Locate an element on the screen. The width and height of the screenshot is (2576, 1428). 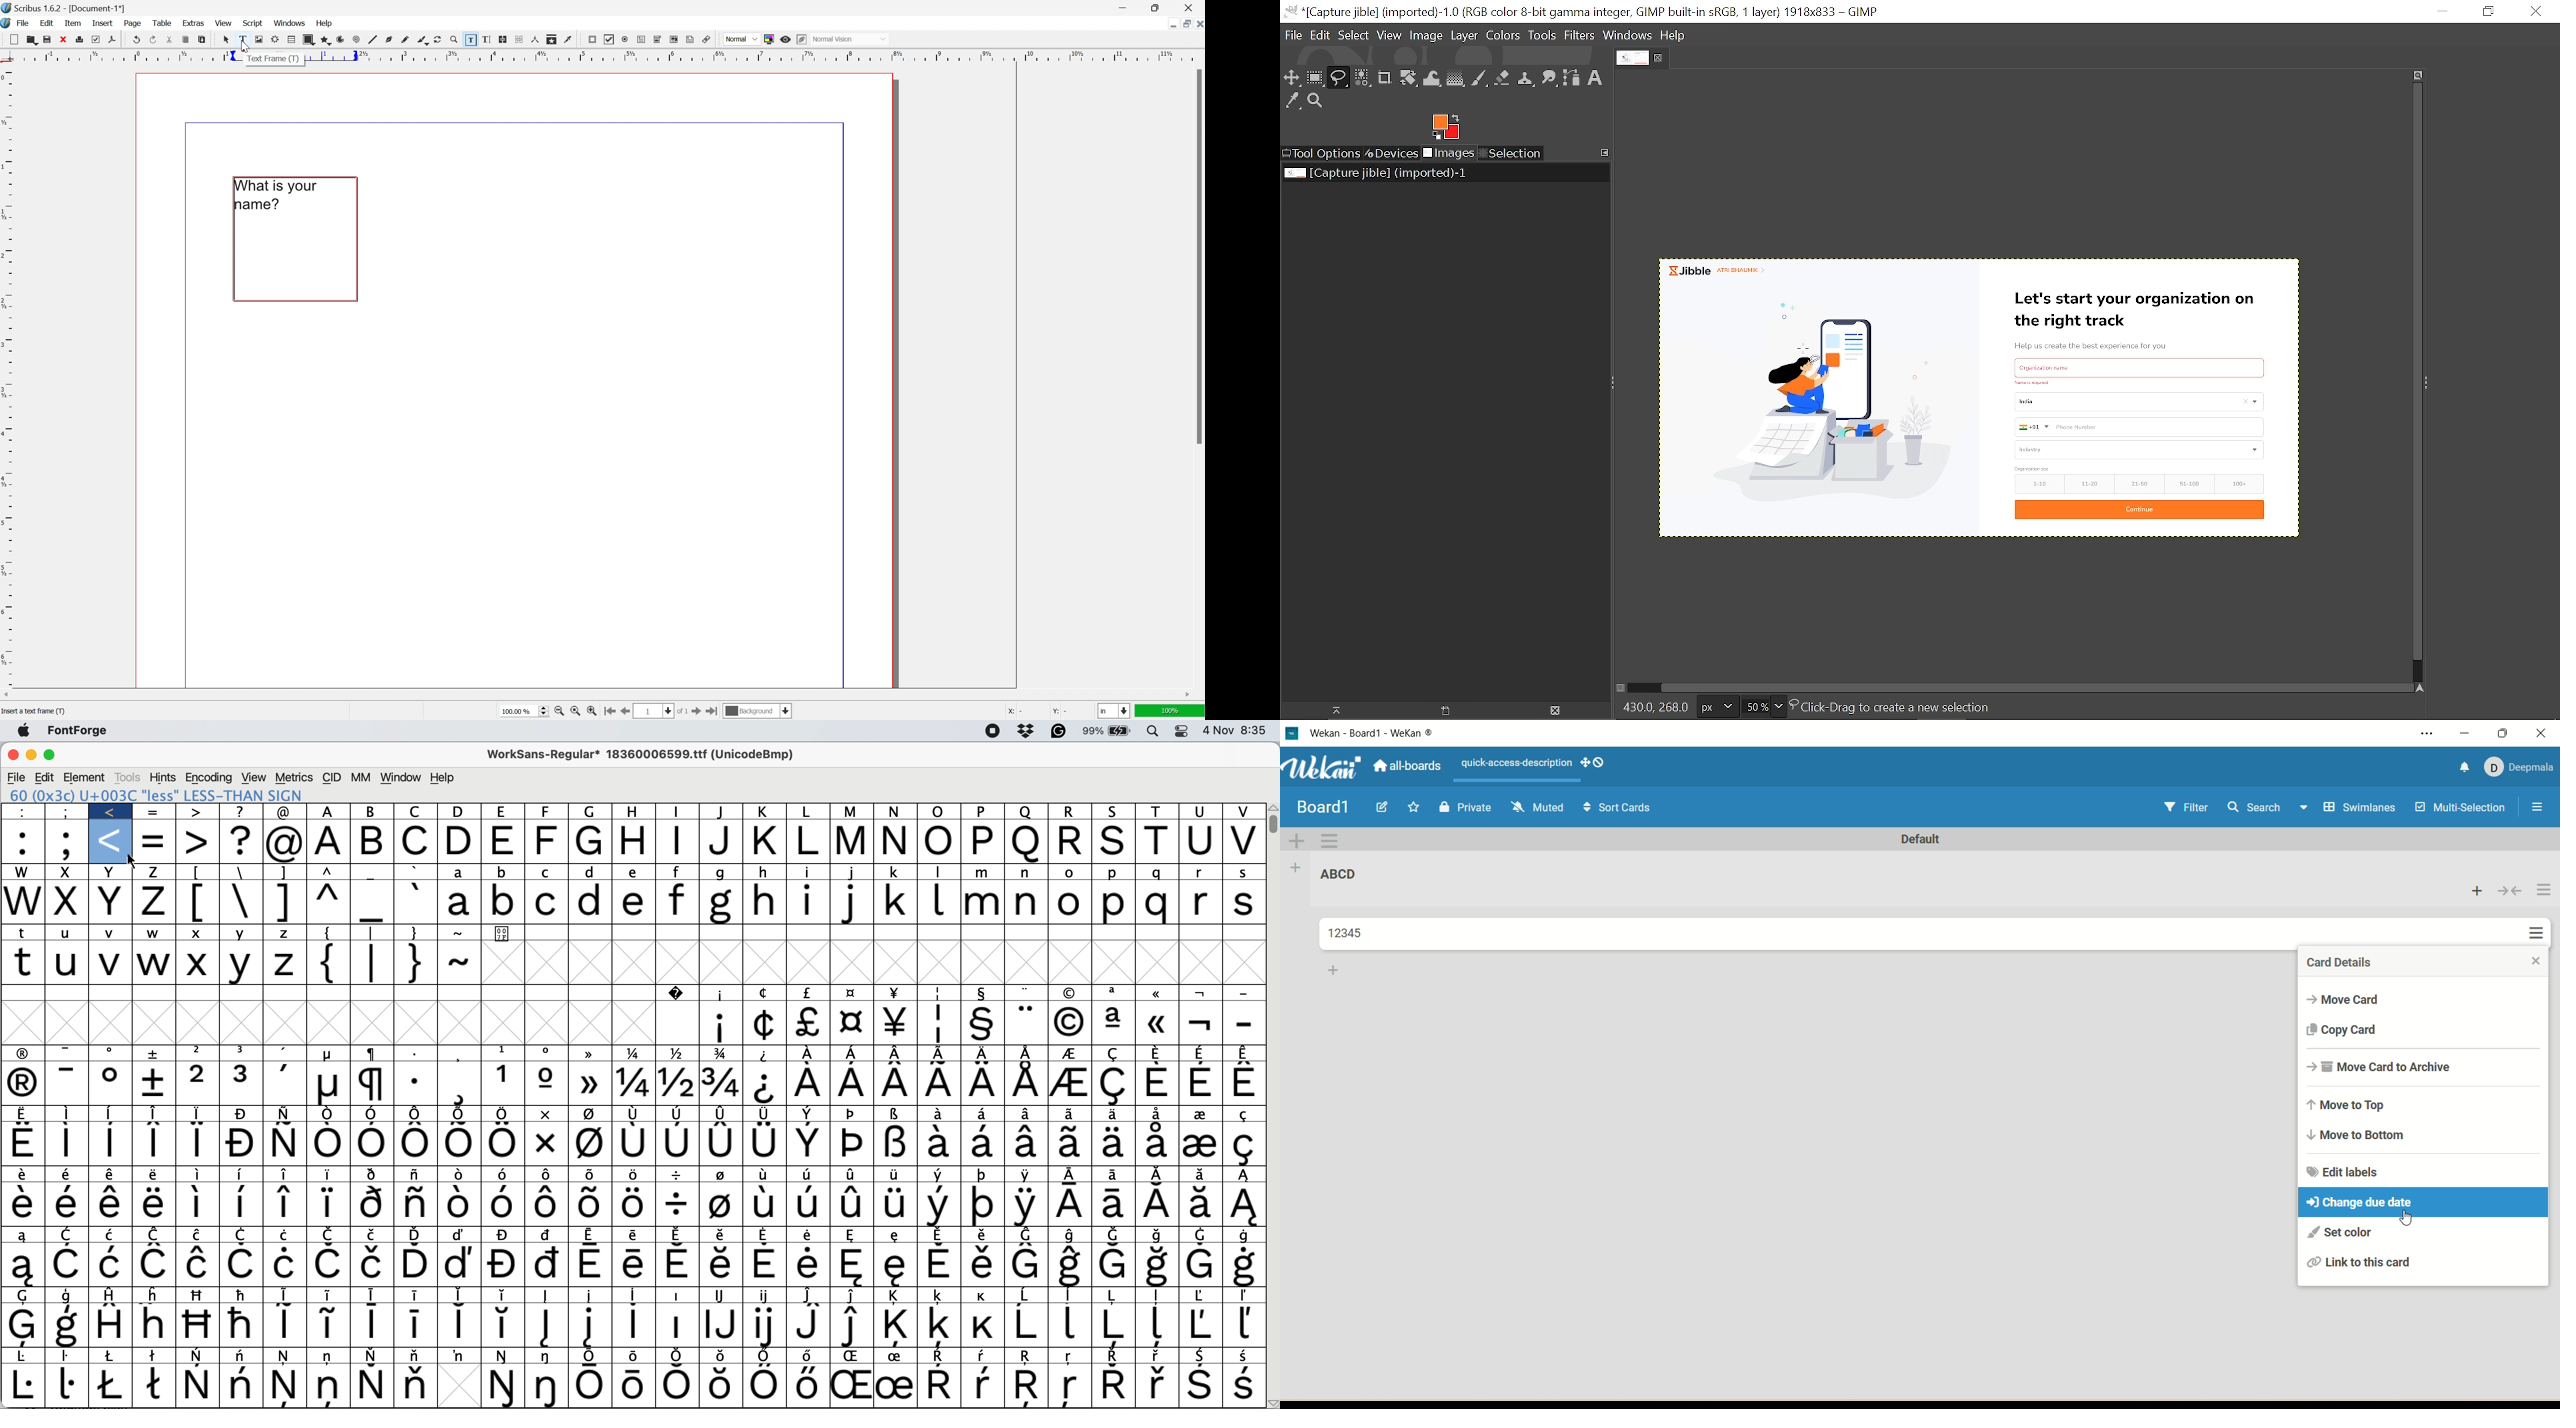
scroll bar is located at coordinates (1198, 257).